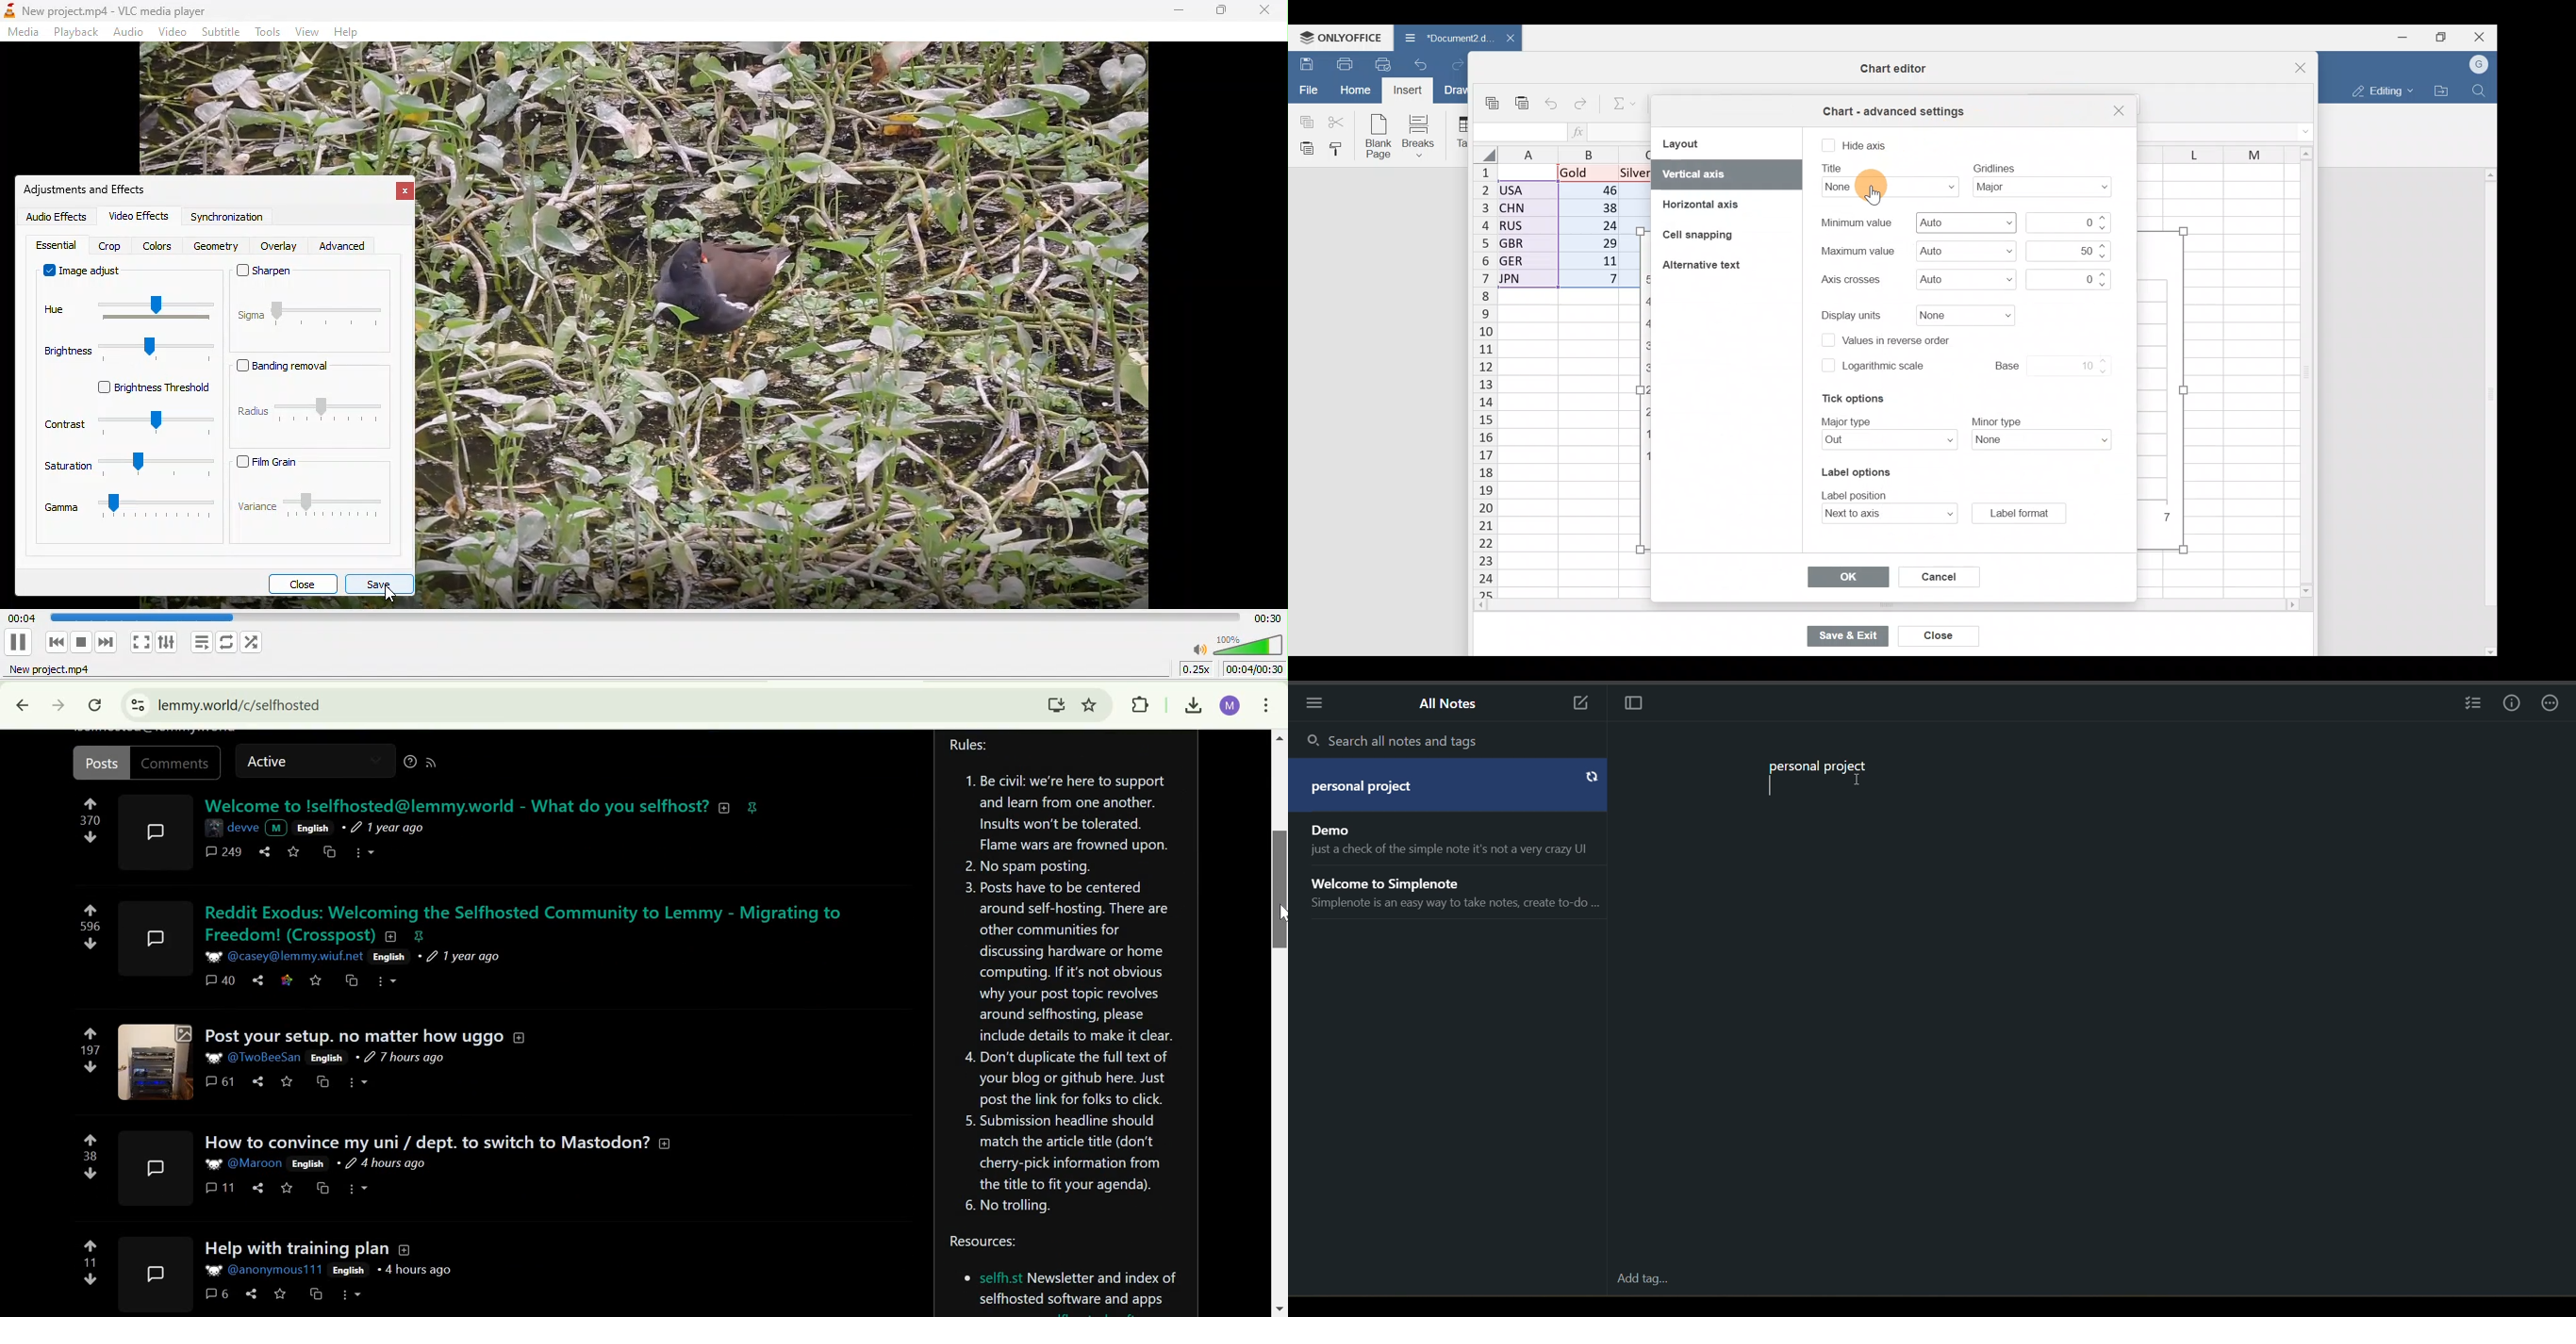 The height and width of the screenshot is (1344, 2576). What do you see at coordinates (312, 514) in the screenshot?
I see `variance` at bounding box center [312, 514].